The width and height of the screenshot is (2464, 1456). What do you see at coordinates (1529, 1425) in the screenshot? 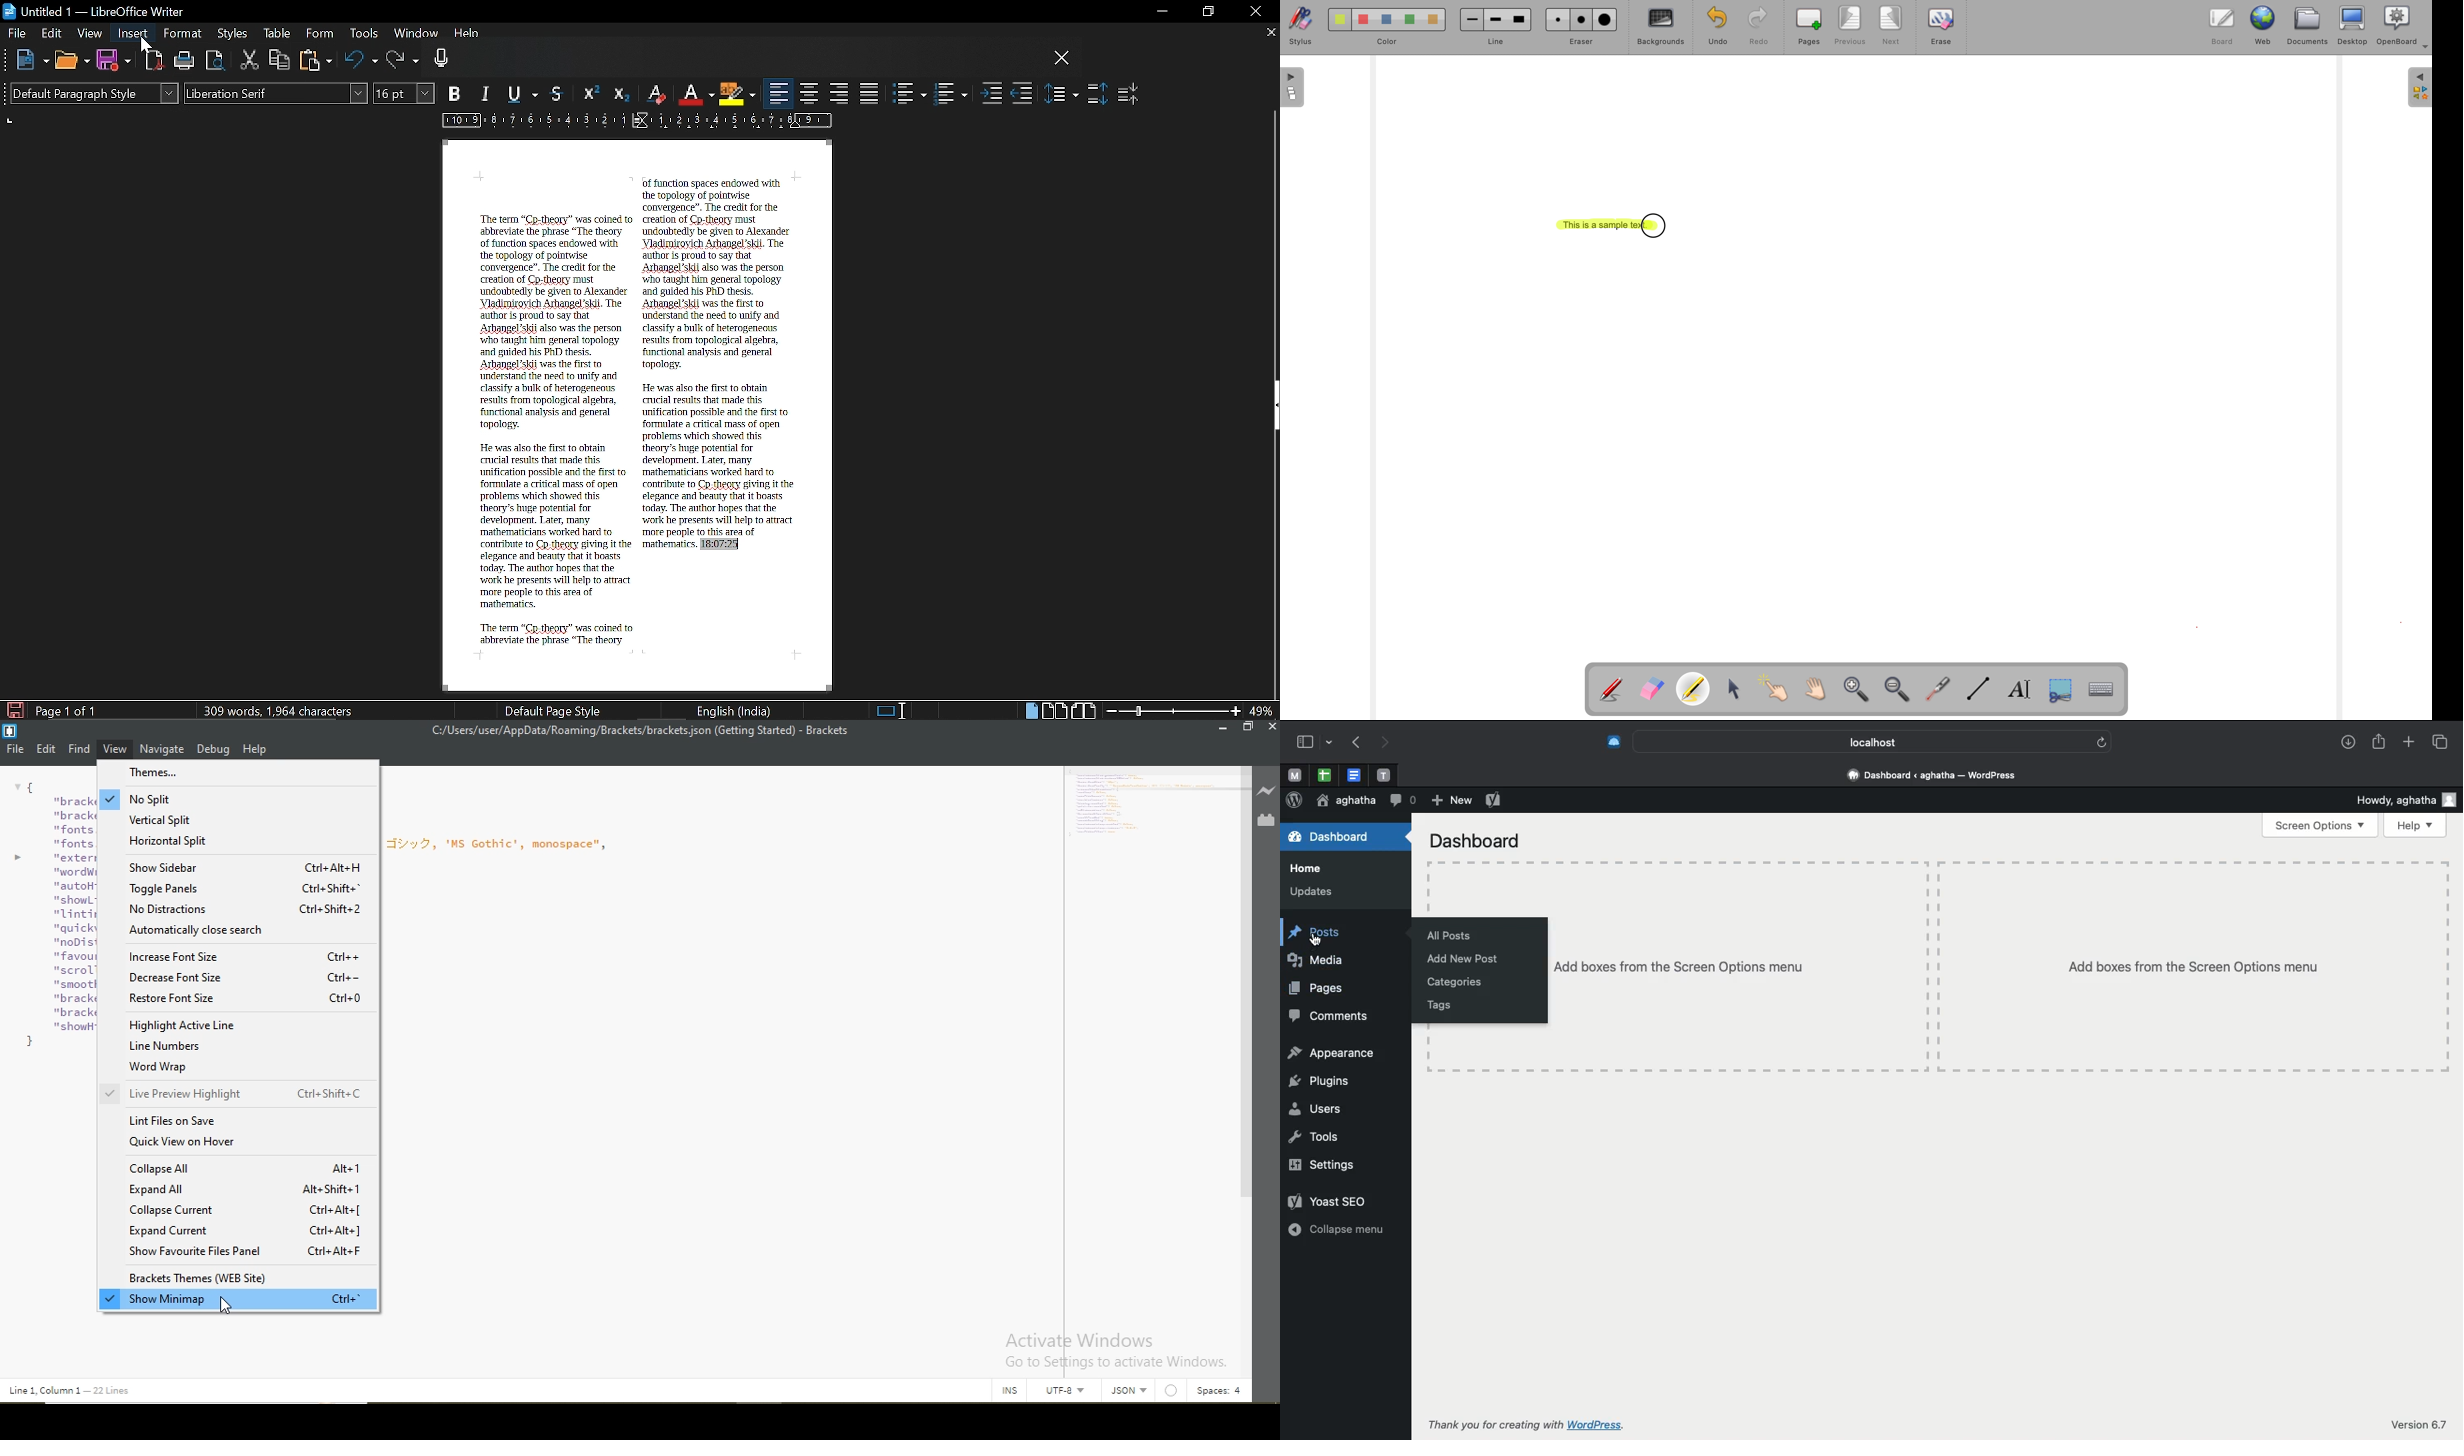
I see `Thank you for creating with WordPress` at bounding box center [1529, 1425].